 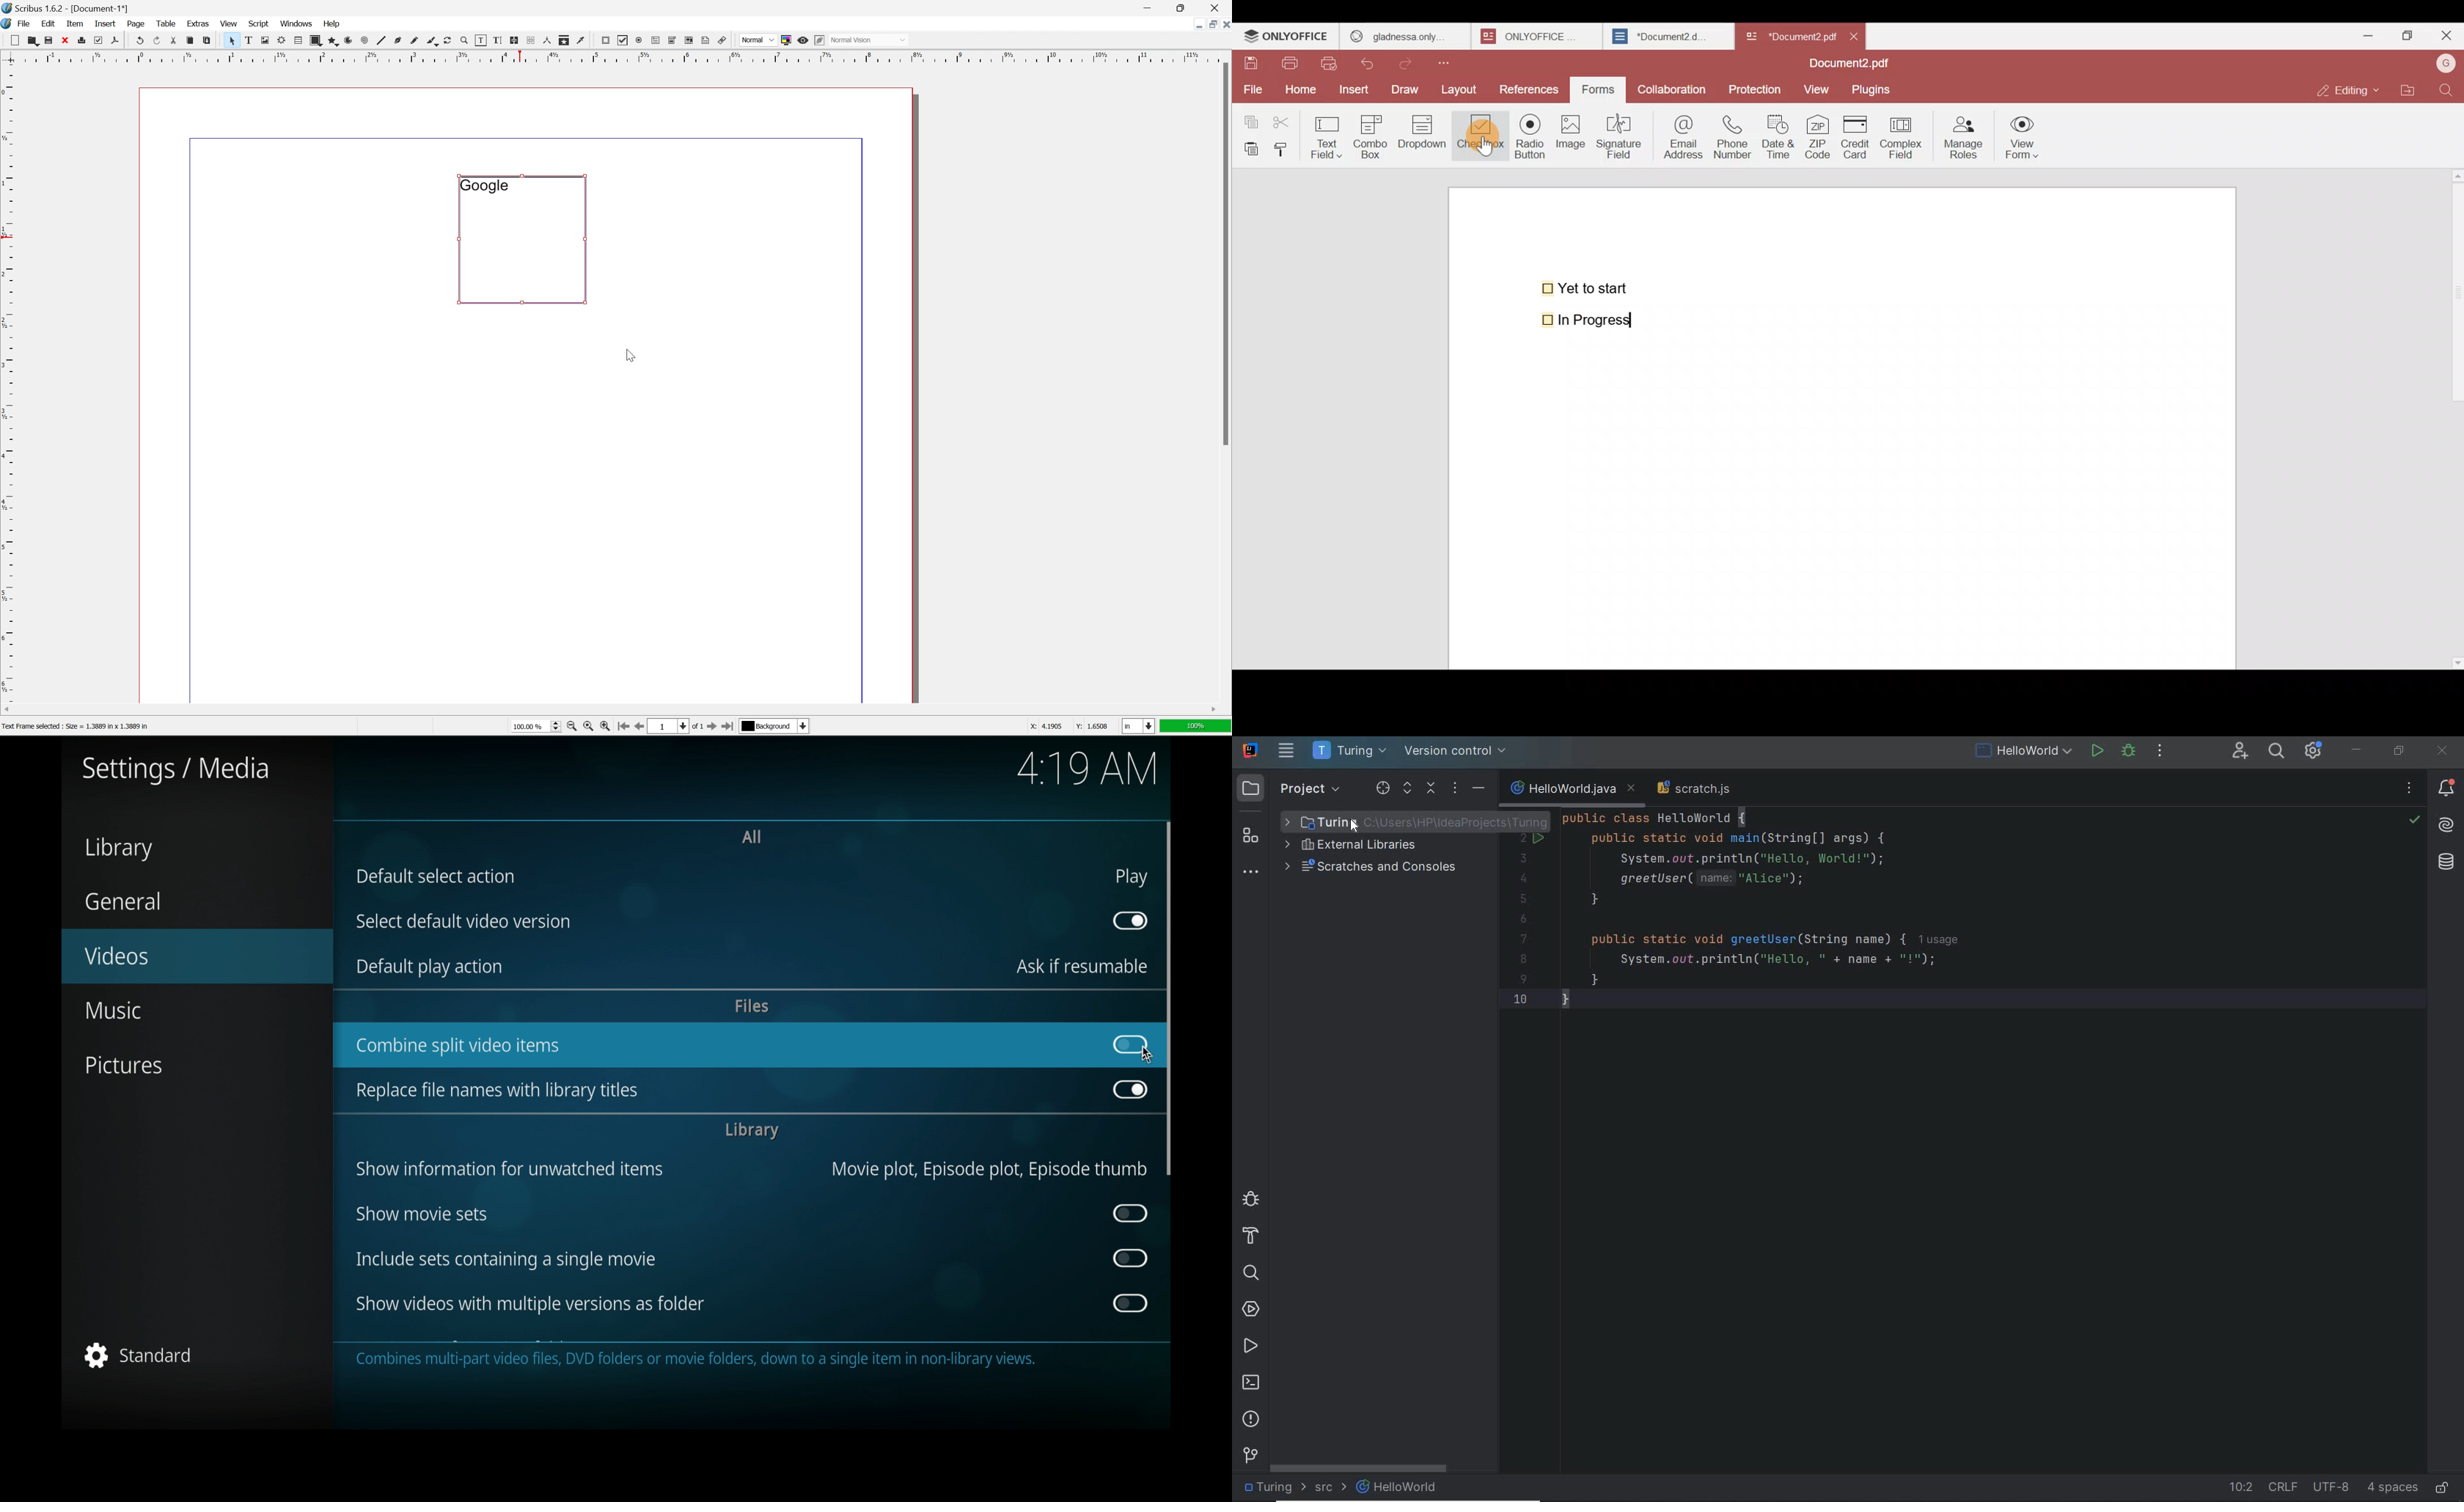 I want to click on pictures, so click(x=123, y=1065).